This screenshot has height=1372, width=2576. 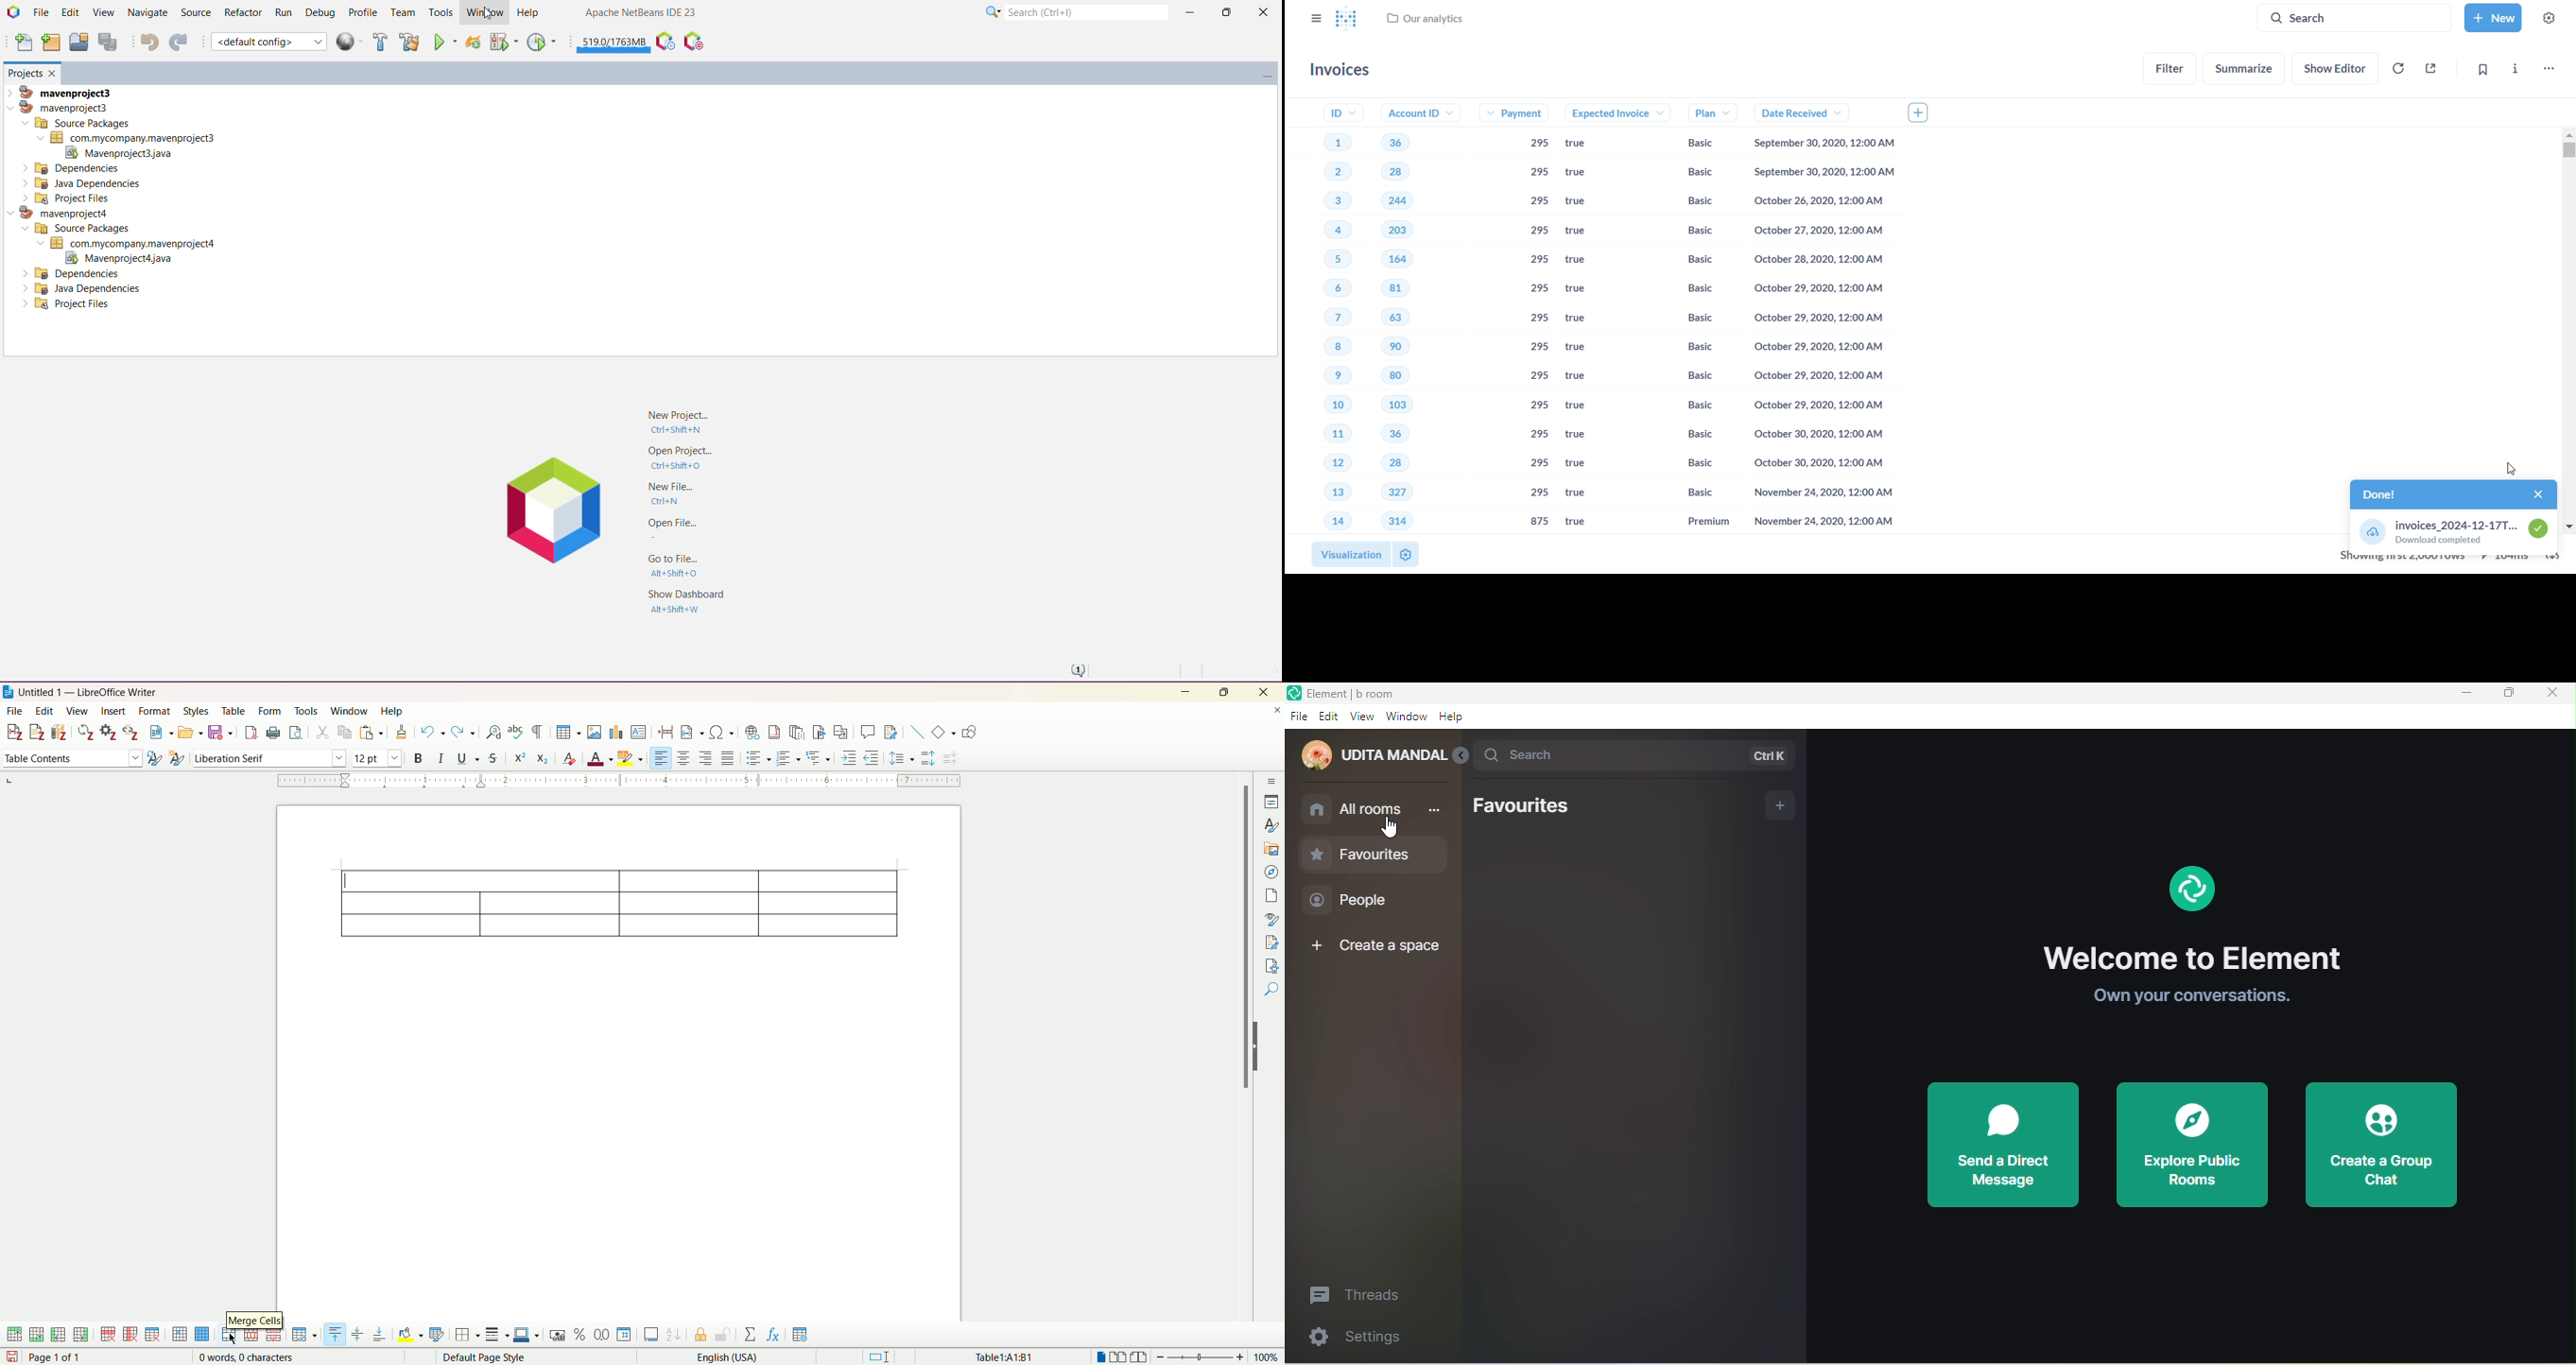 I want to click on edit, so click(x=46, y=710).